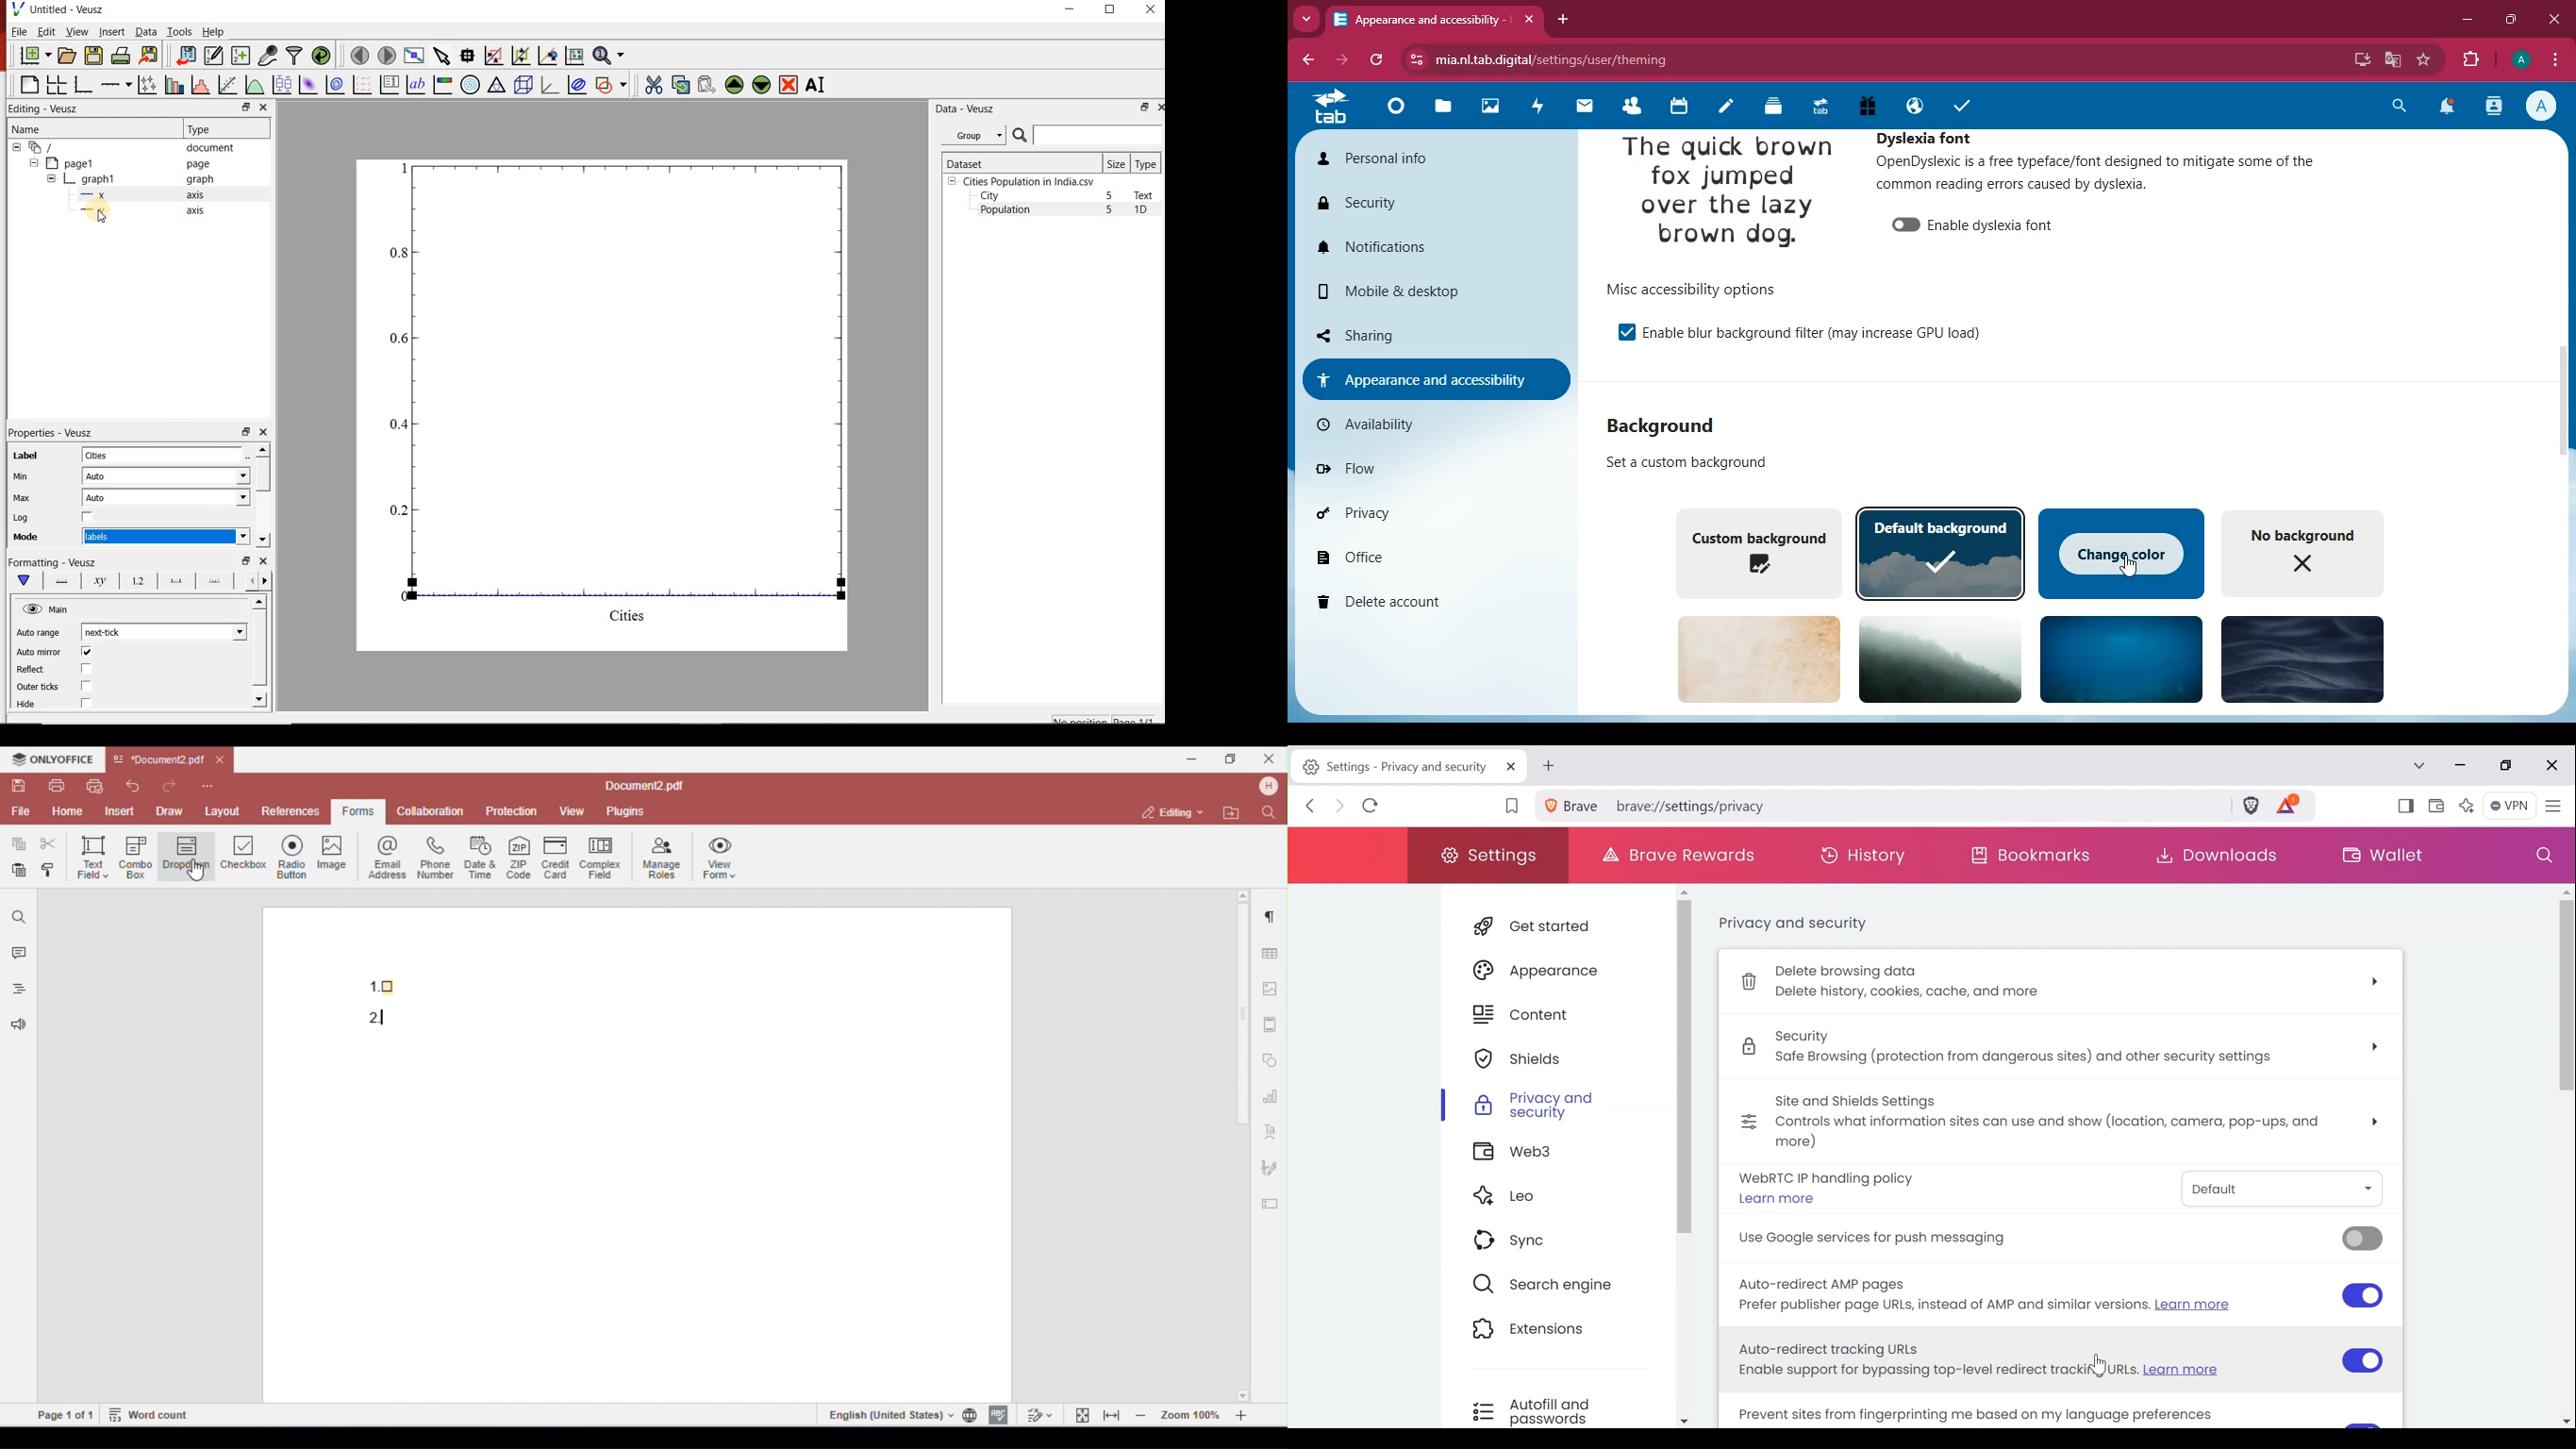 The height and width of the screenshot is (1456, 2576). Describe the element at coordinates (1443, 108) in the screenshot. I see `files` at that location.